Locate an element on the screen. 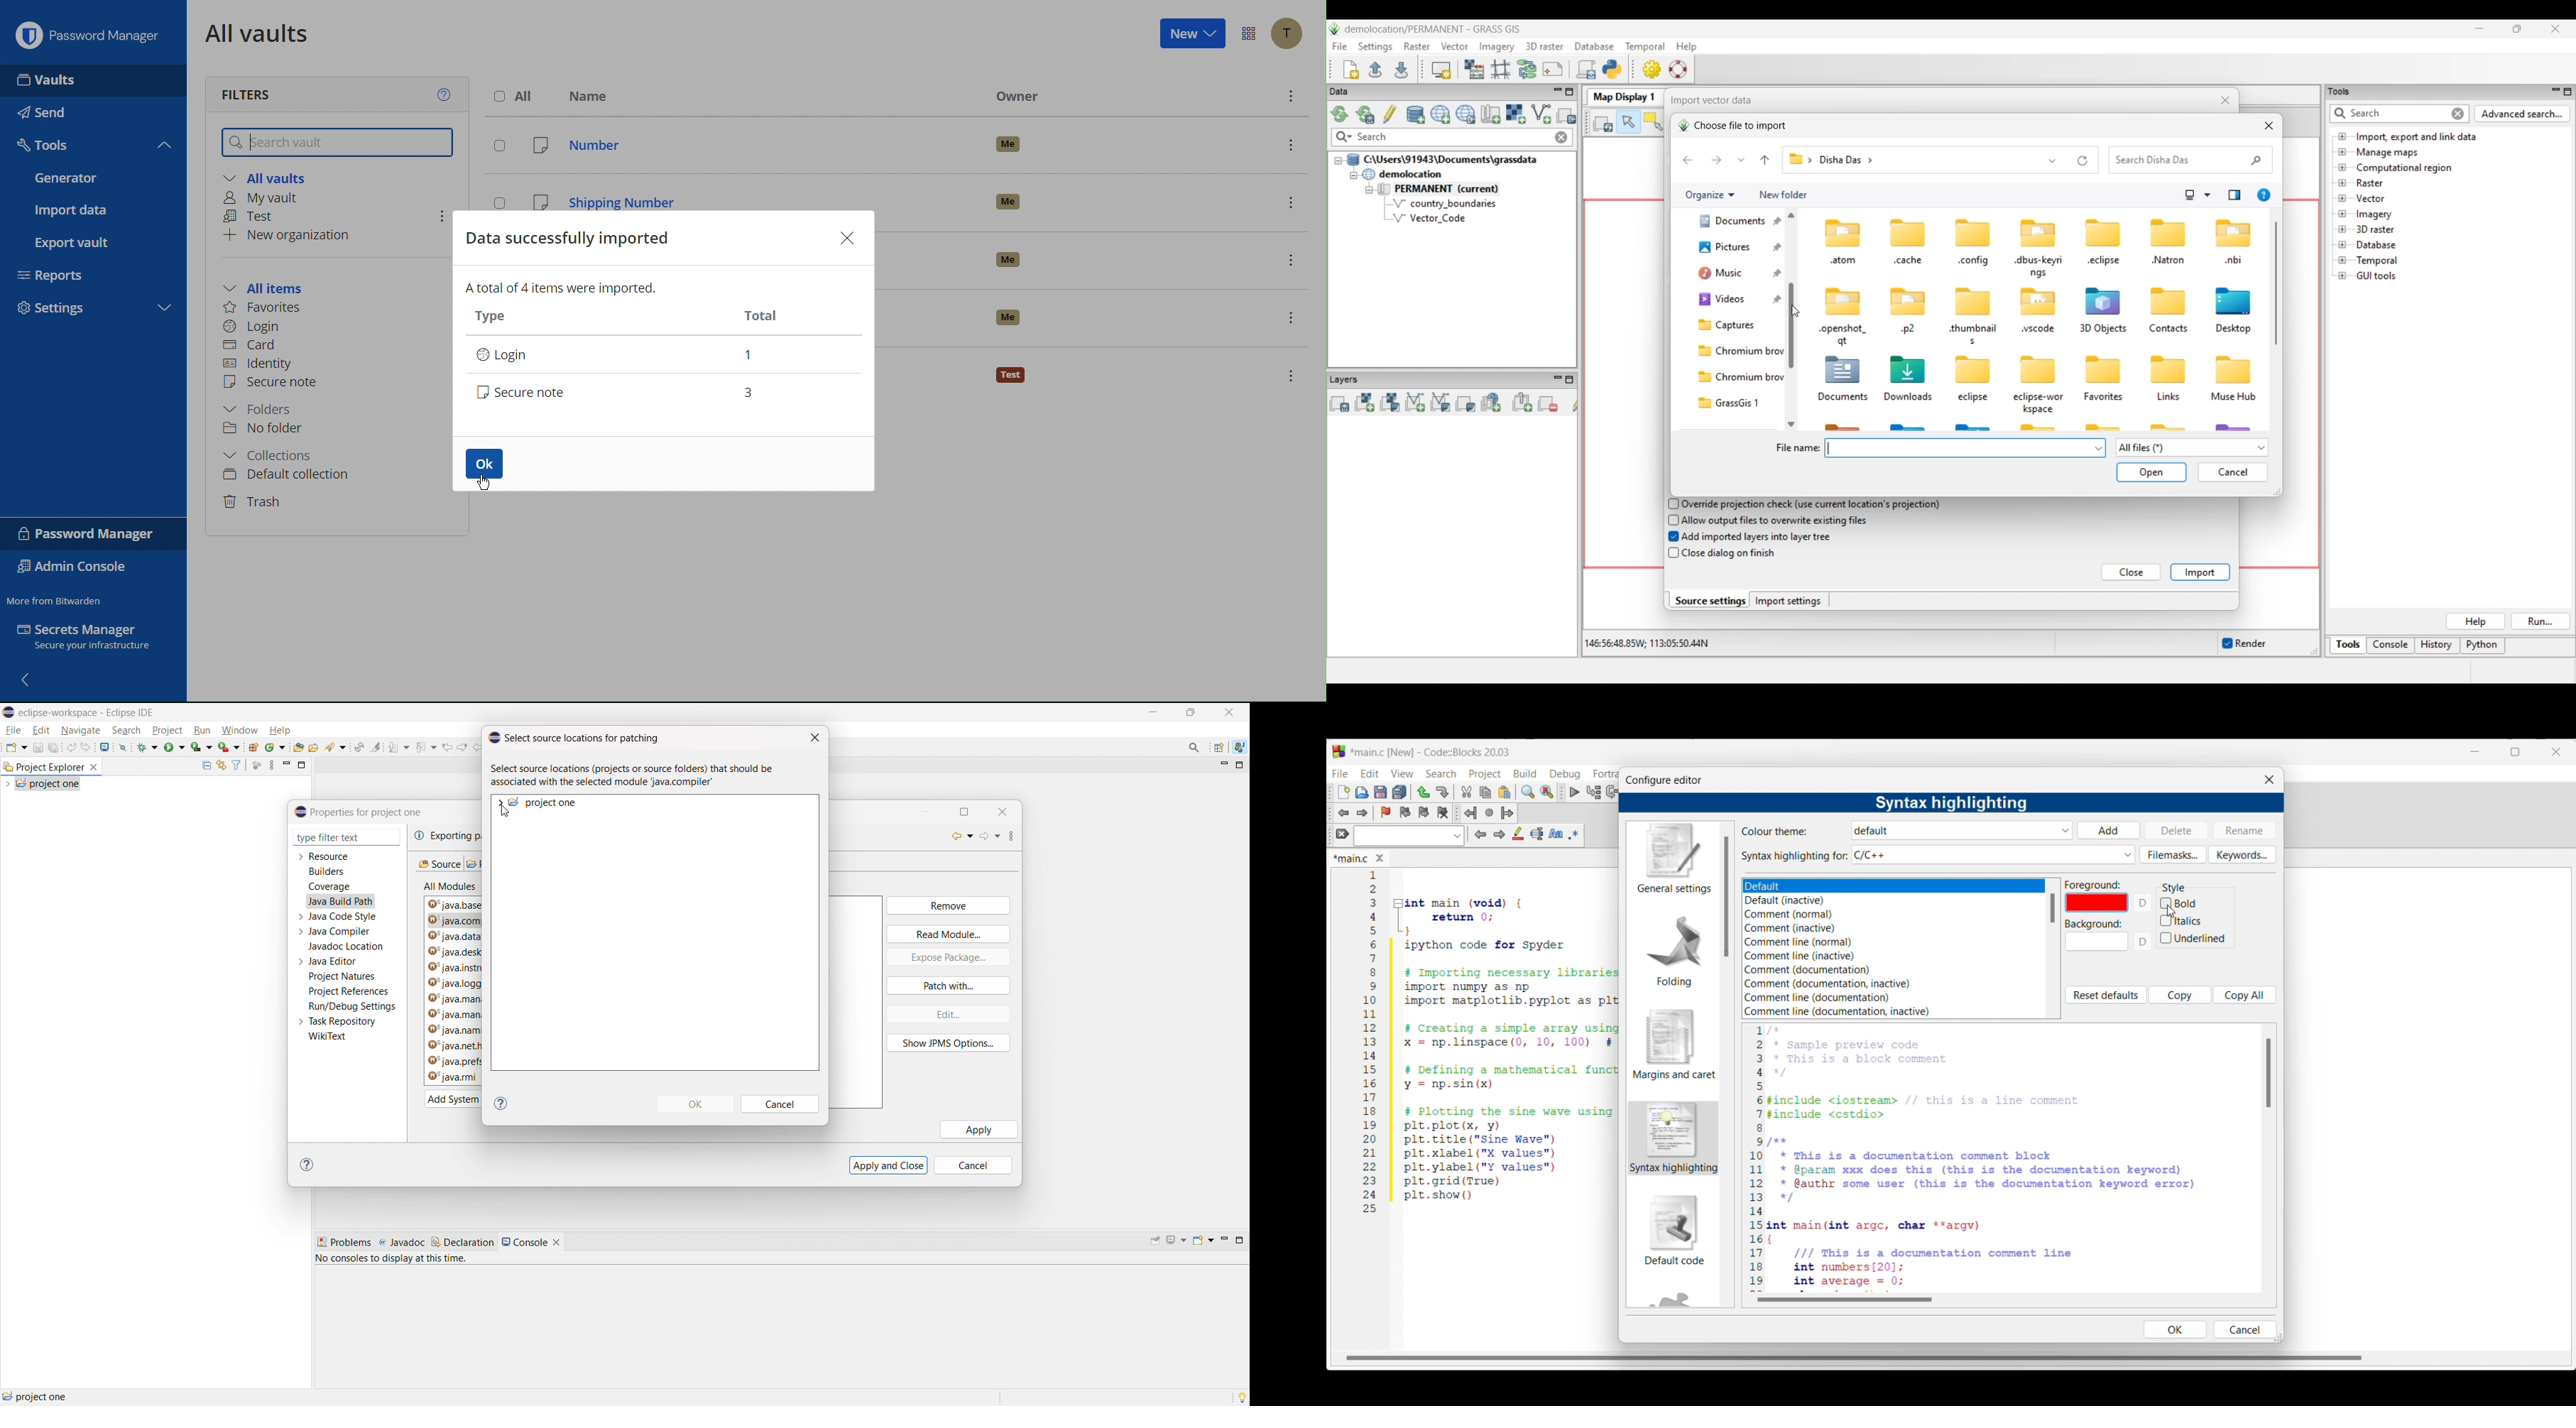  apply and close is located at coordinates (888, 1165).